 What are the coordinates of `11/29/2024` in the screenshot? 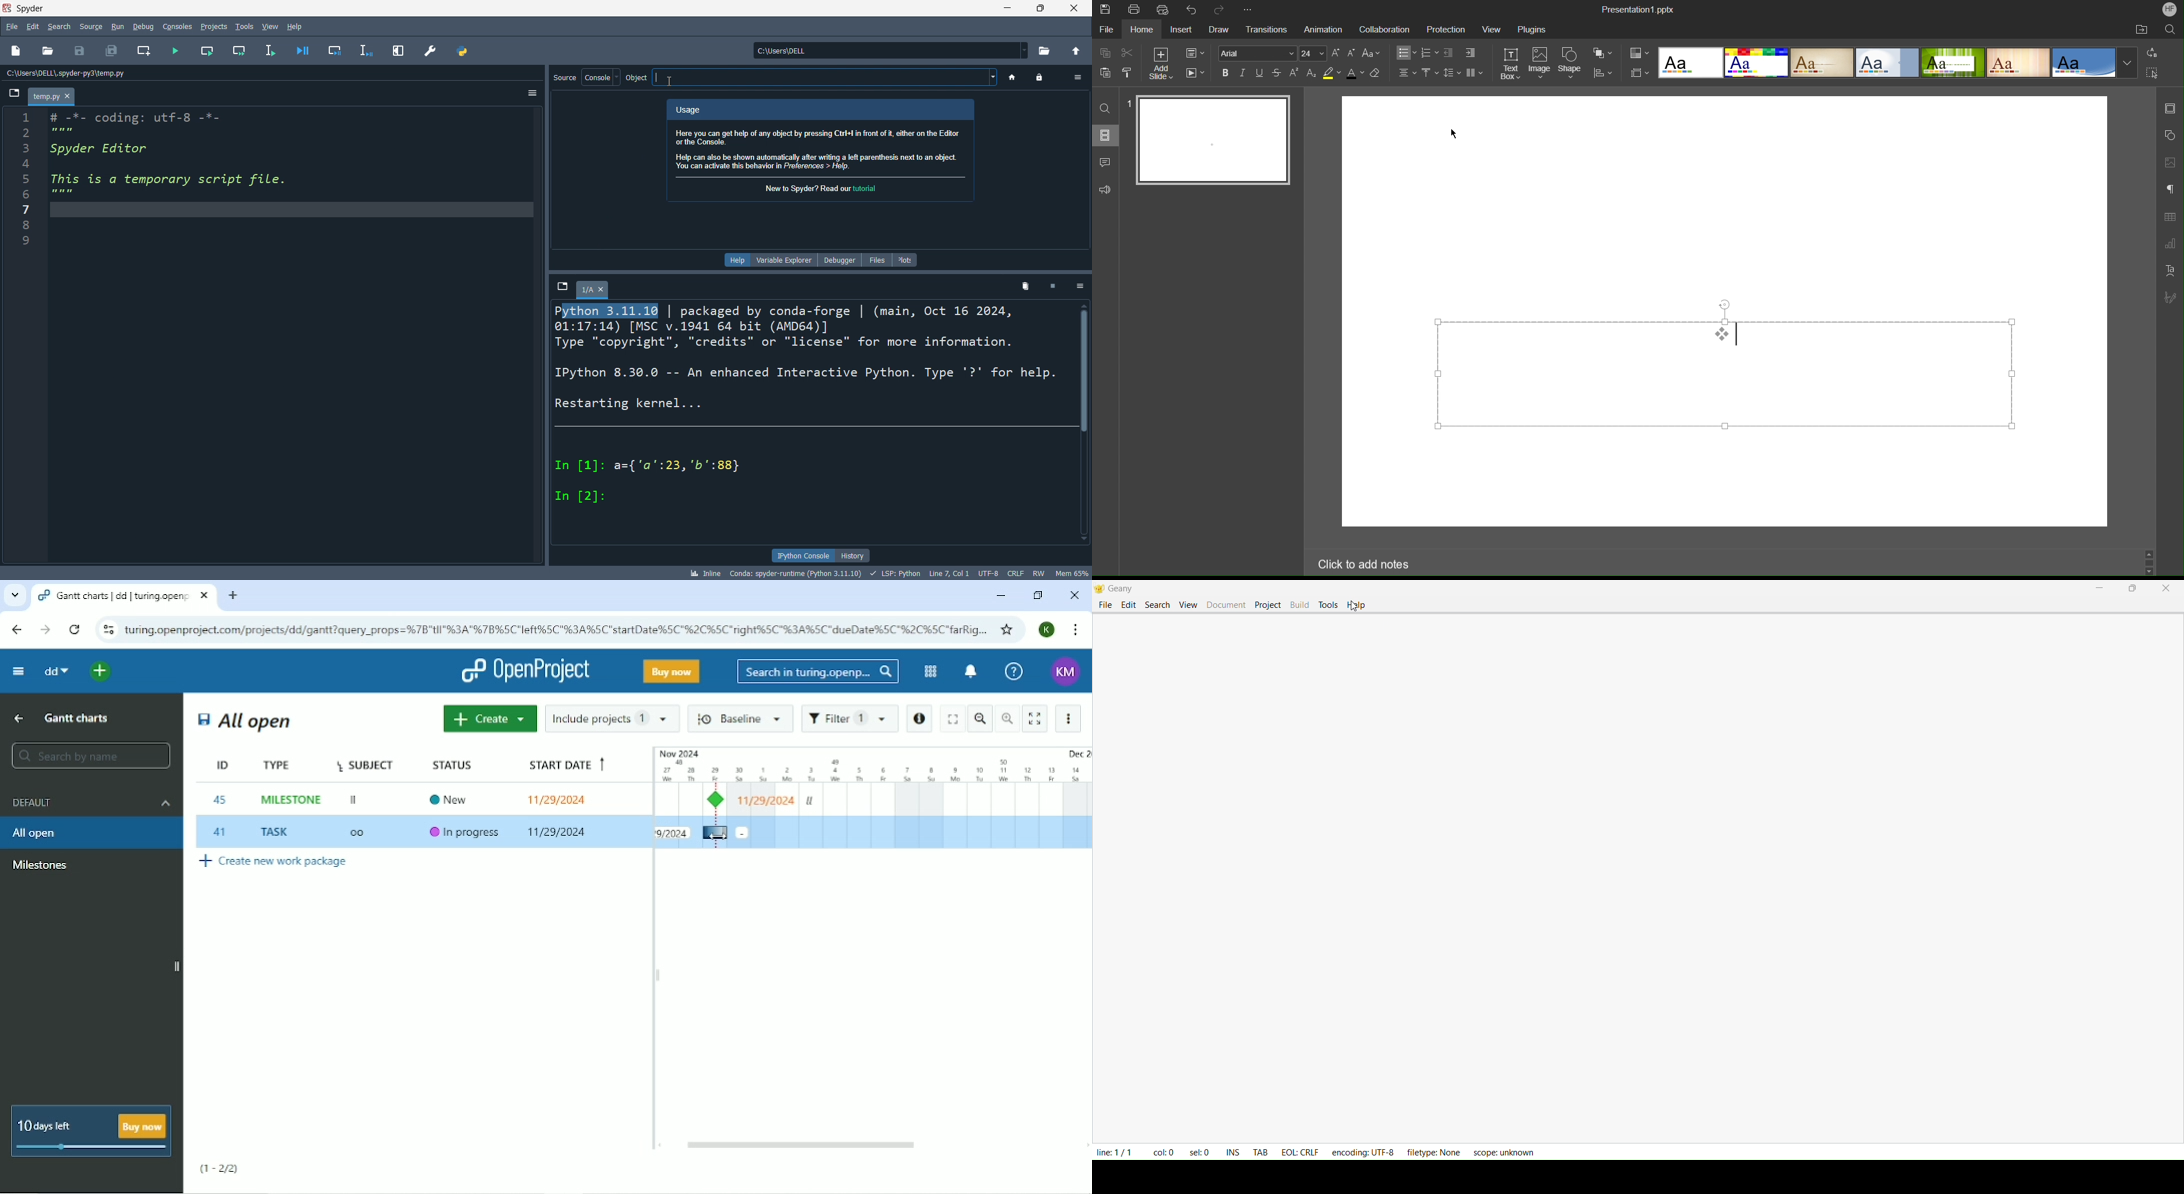 It's located at (559, 833).